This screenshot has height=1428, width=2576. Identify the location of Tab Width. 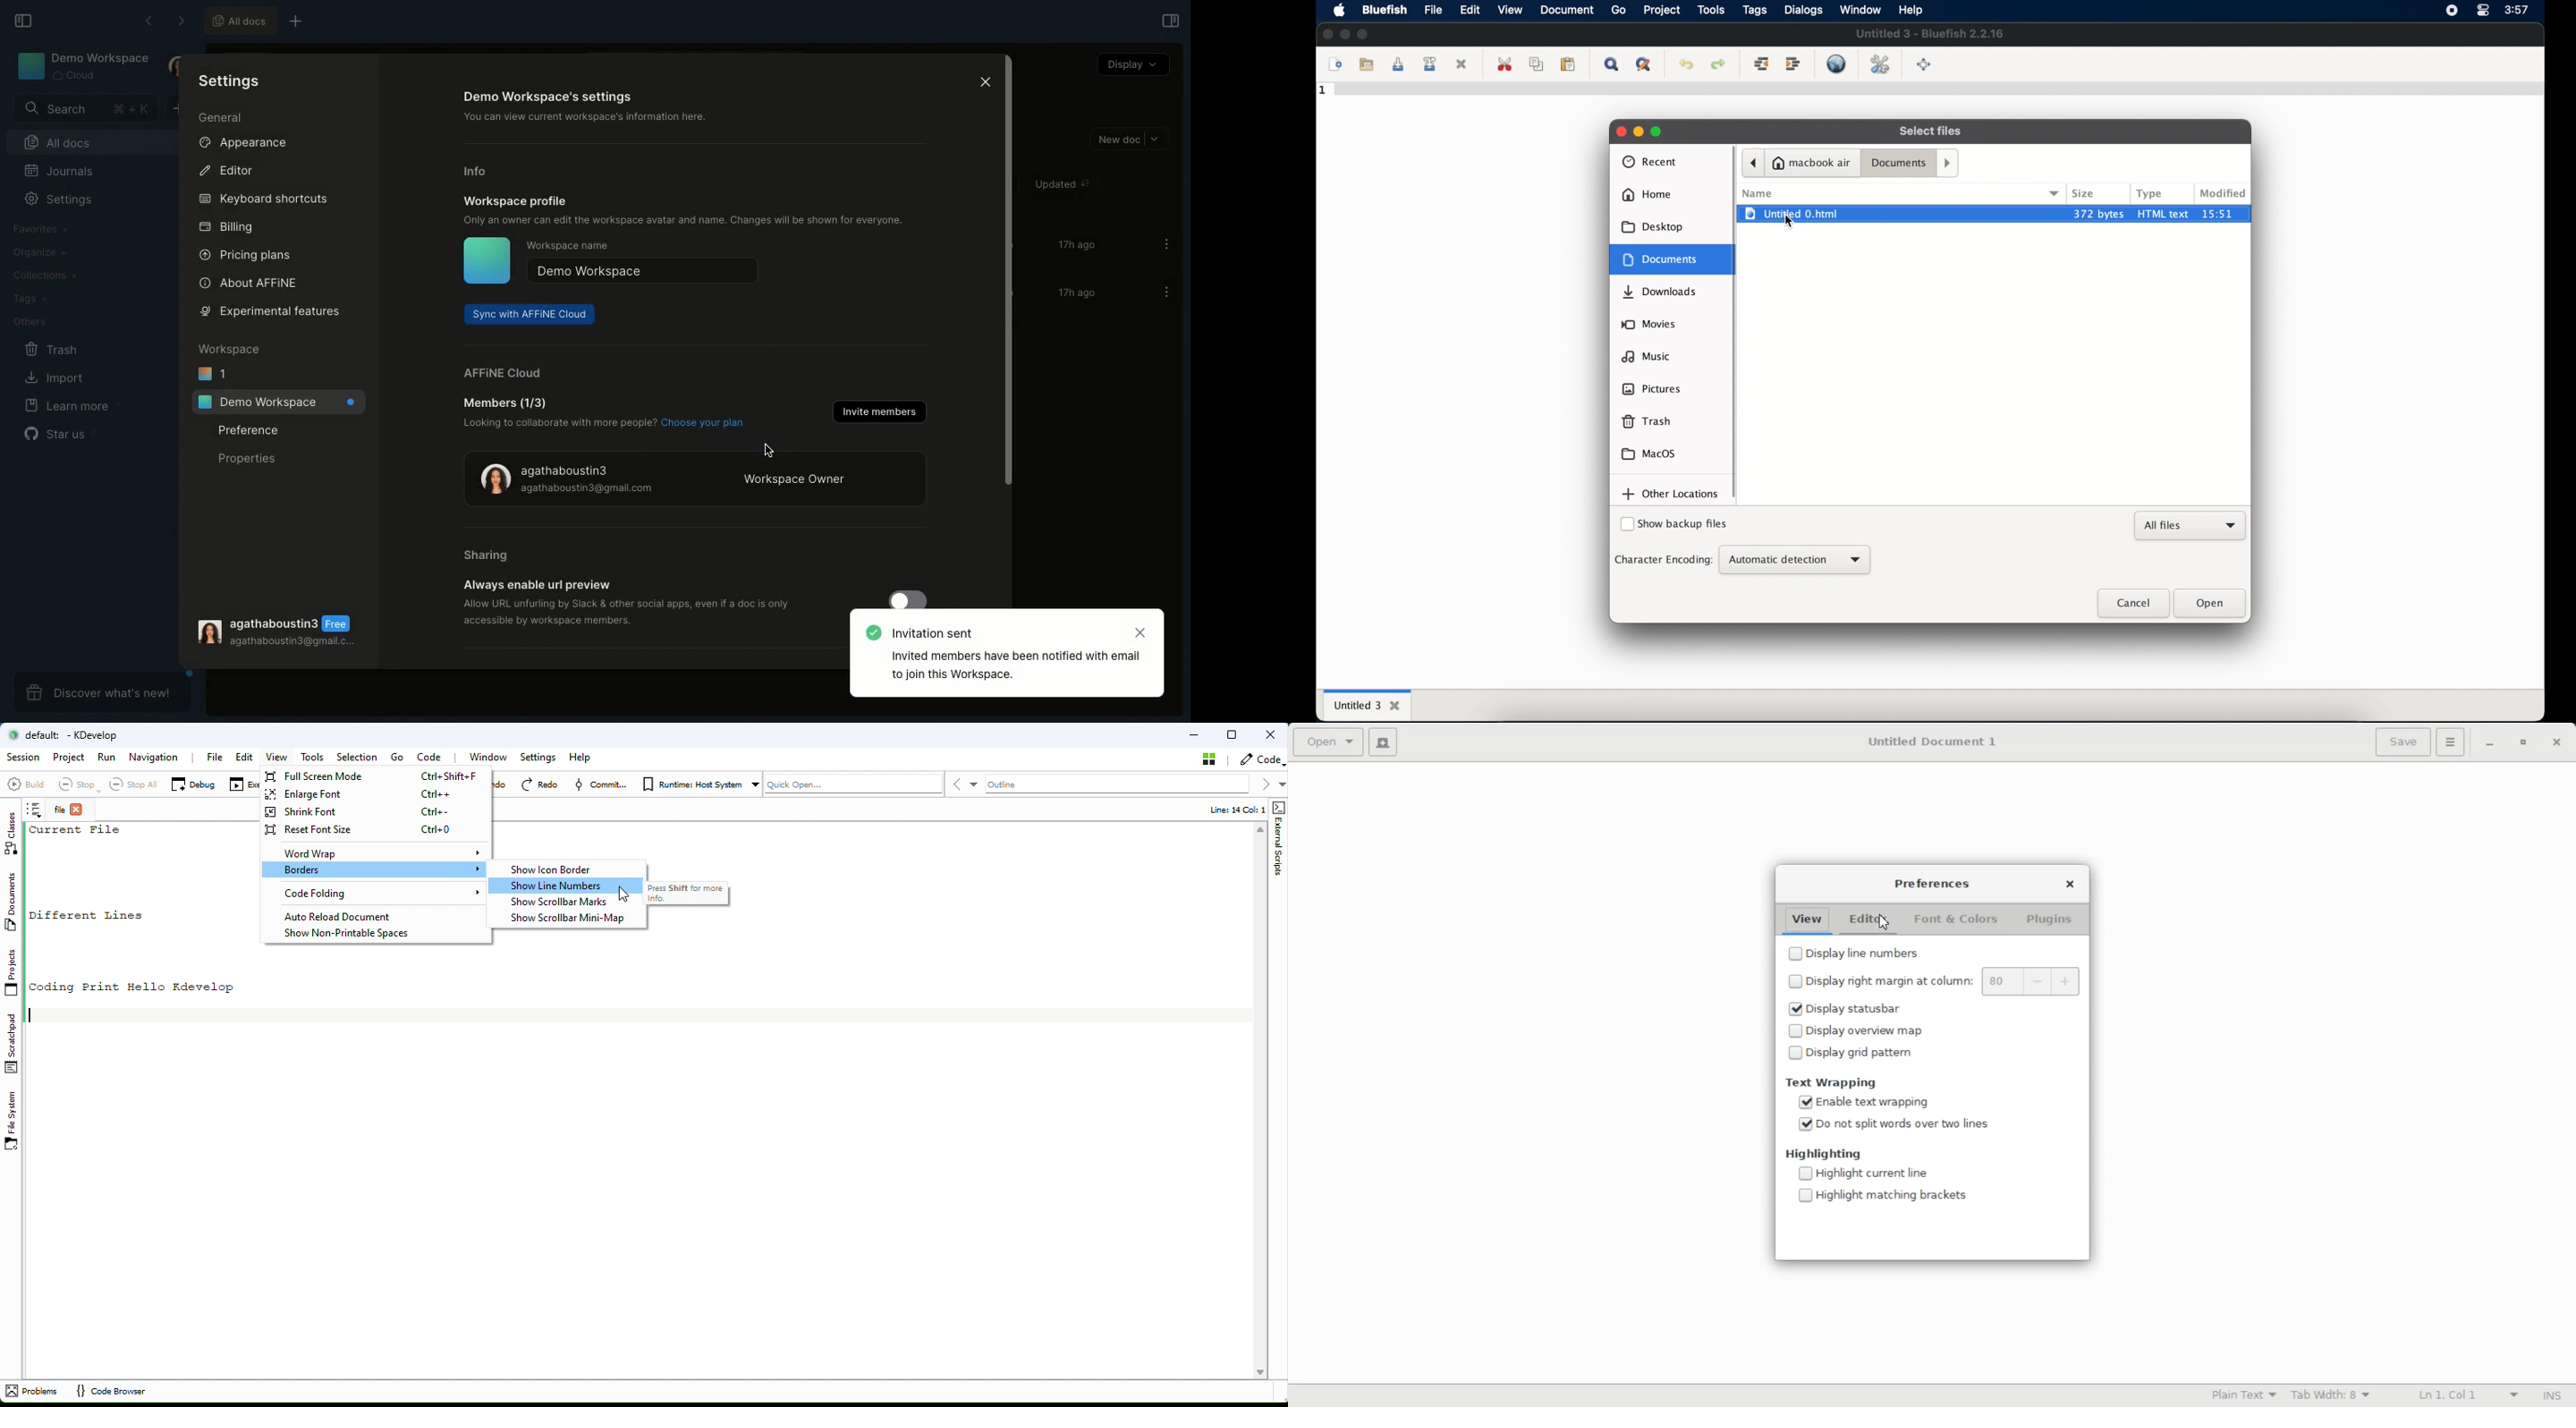
(2330, 1395).